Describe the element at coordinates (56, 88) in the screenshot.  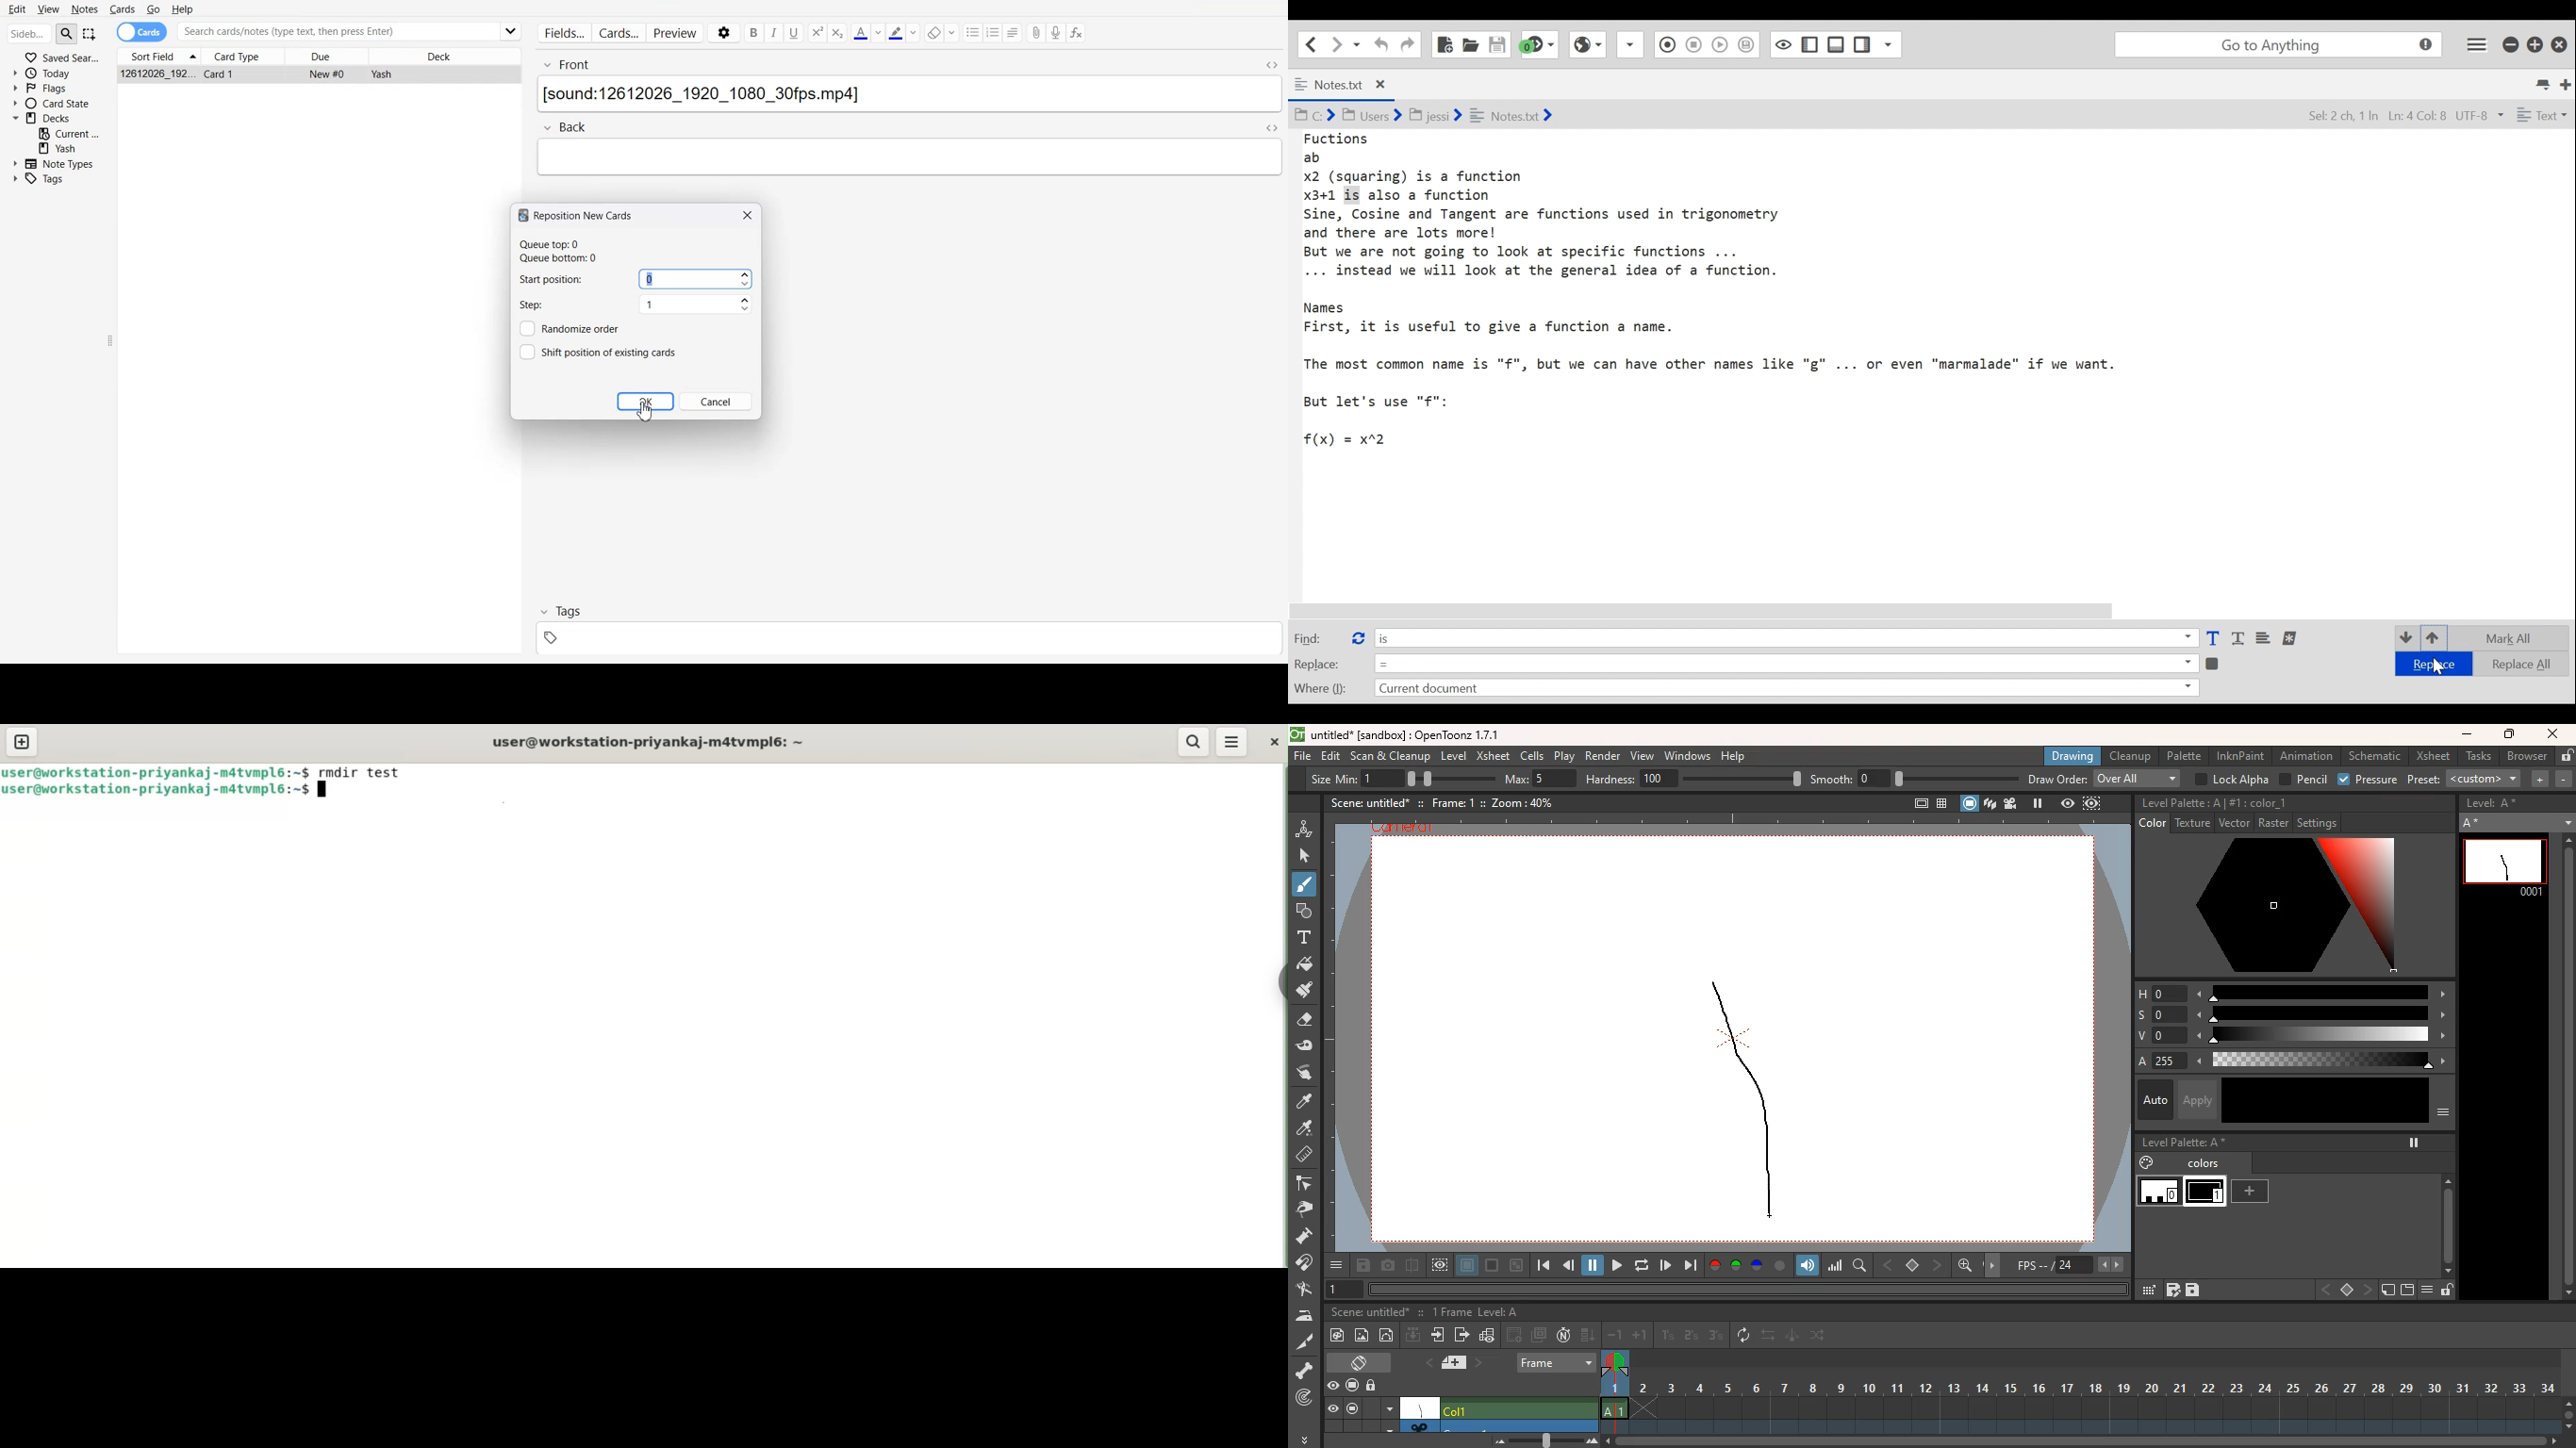
I see `Flags` at that location.